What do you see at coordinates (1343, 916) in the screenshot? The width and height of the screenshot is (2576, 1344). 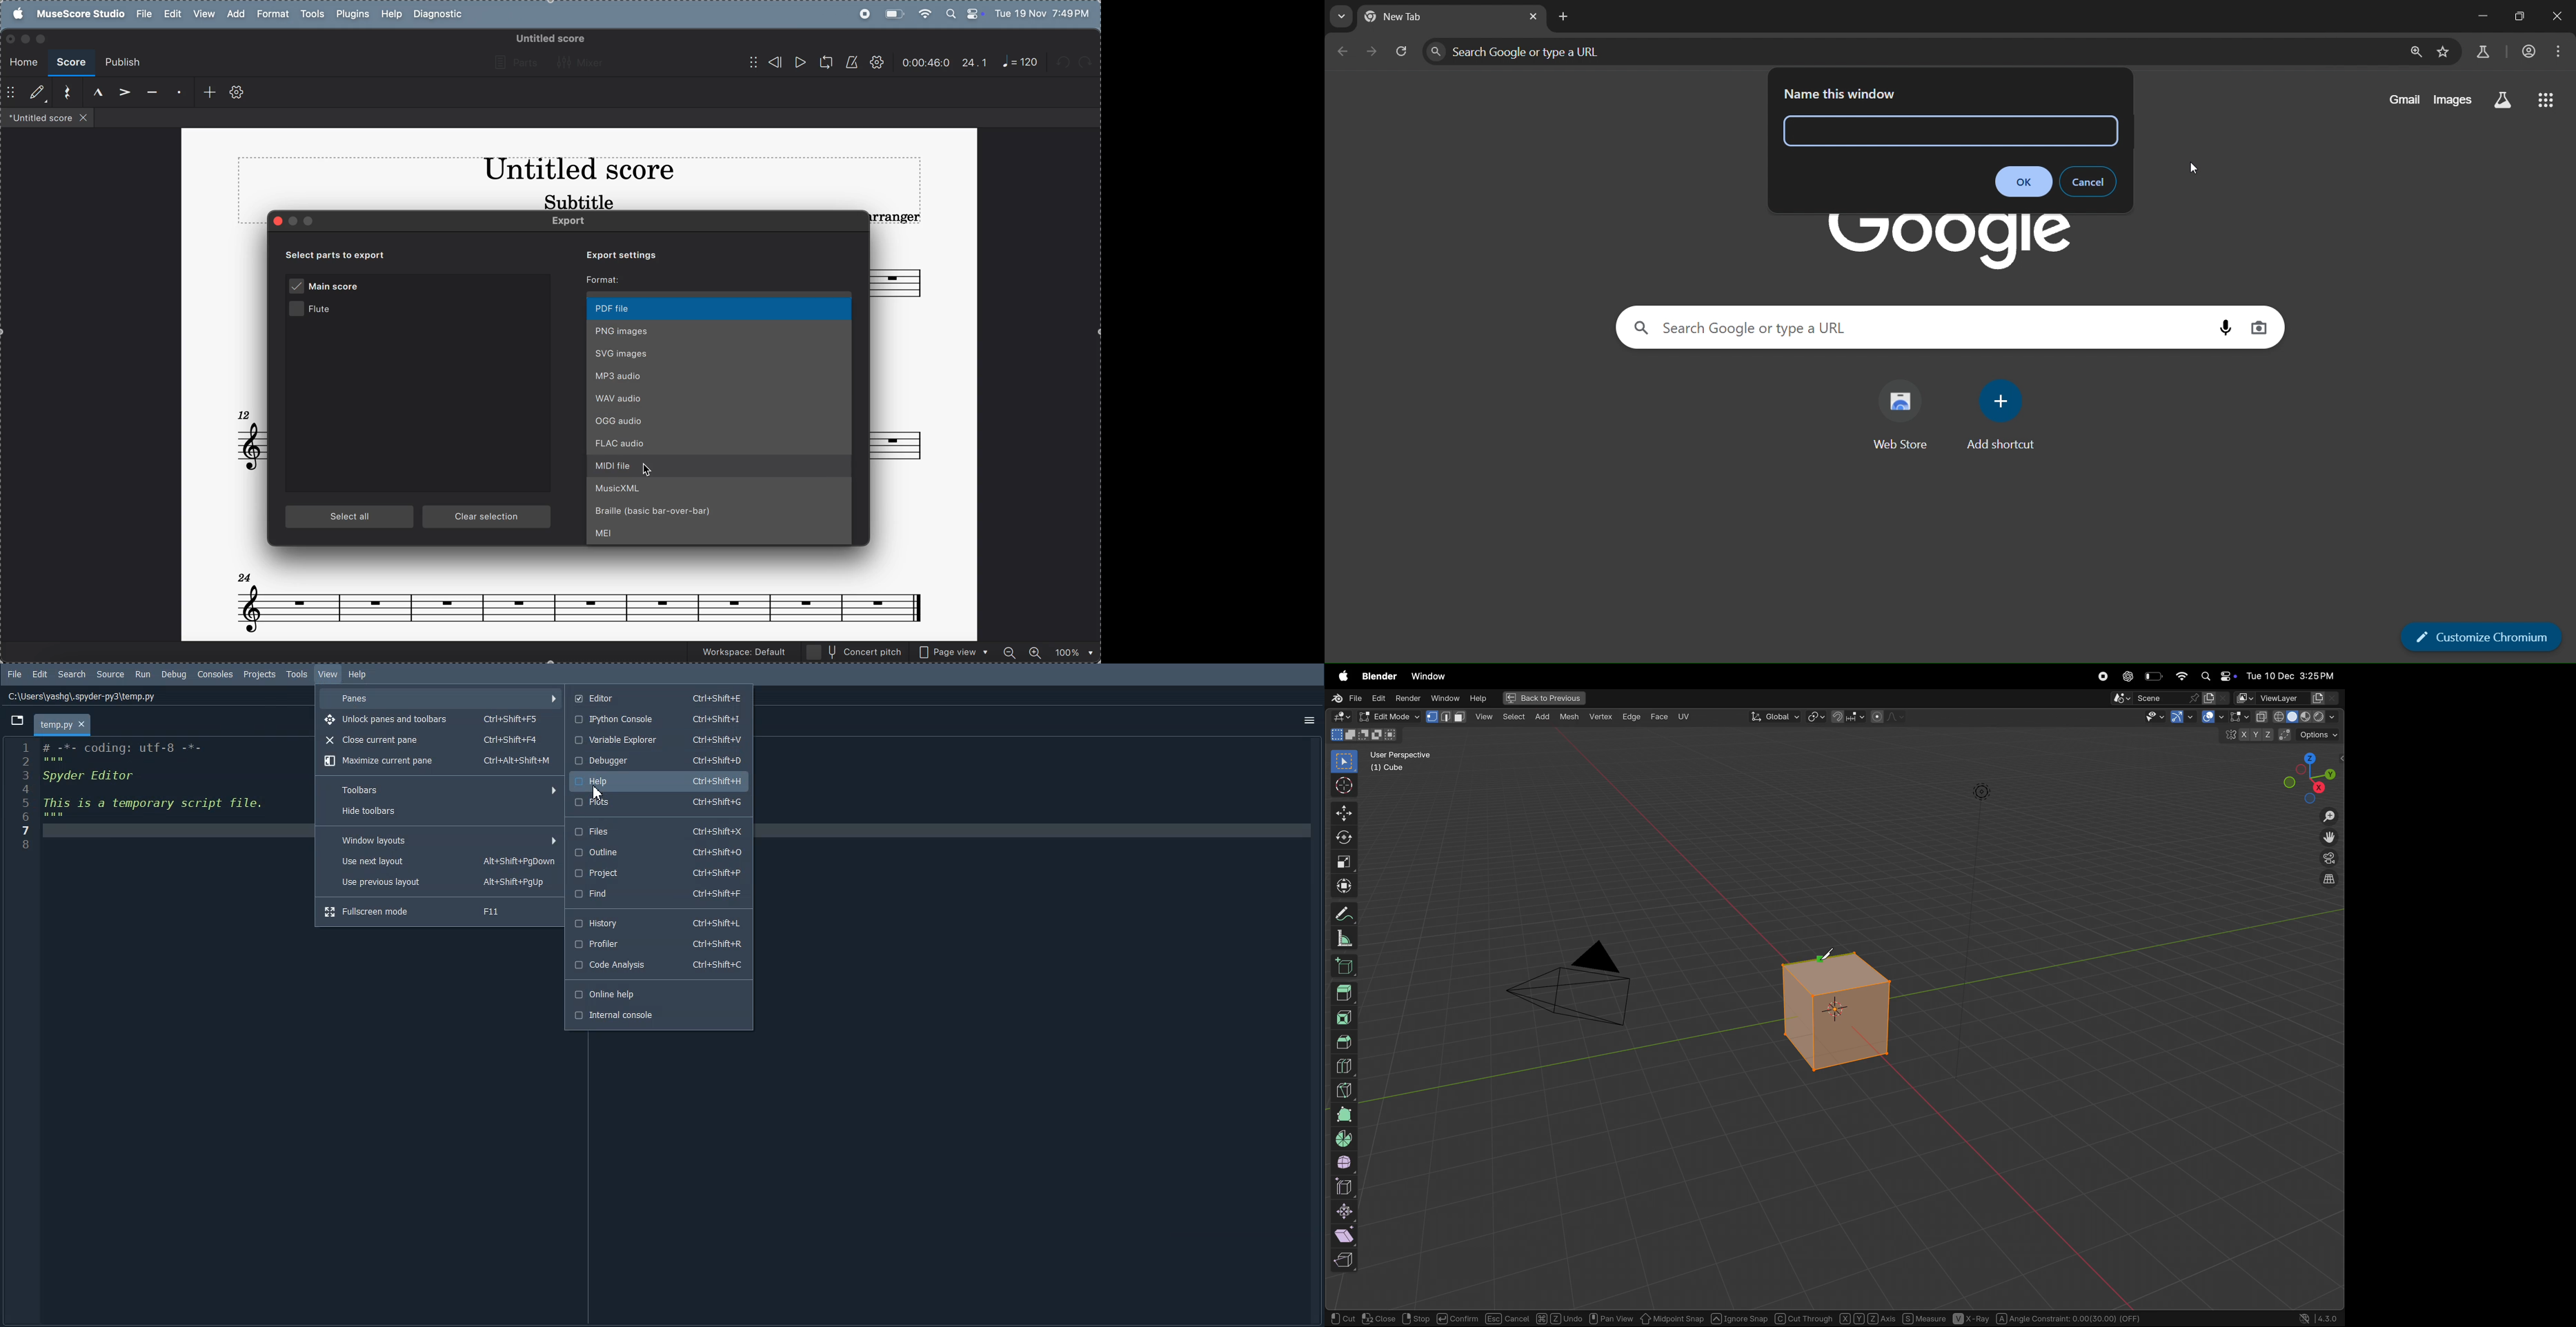 I see `annotate` at bounding box center [1343, 916].